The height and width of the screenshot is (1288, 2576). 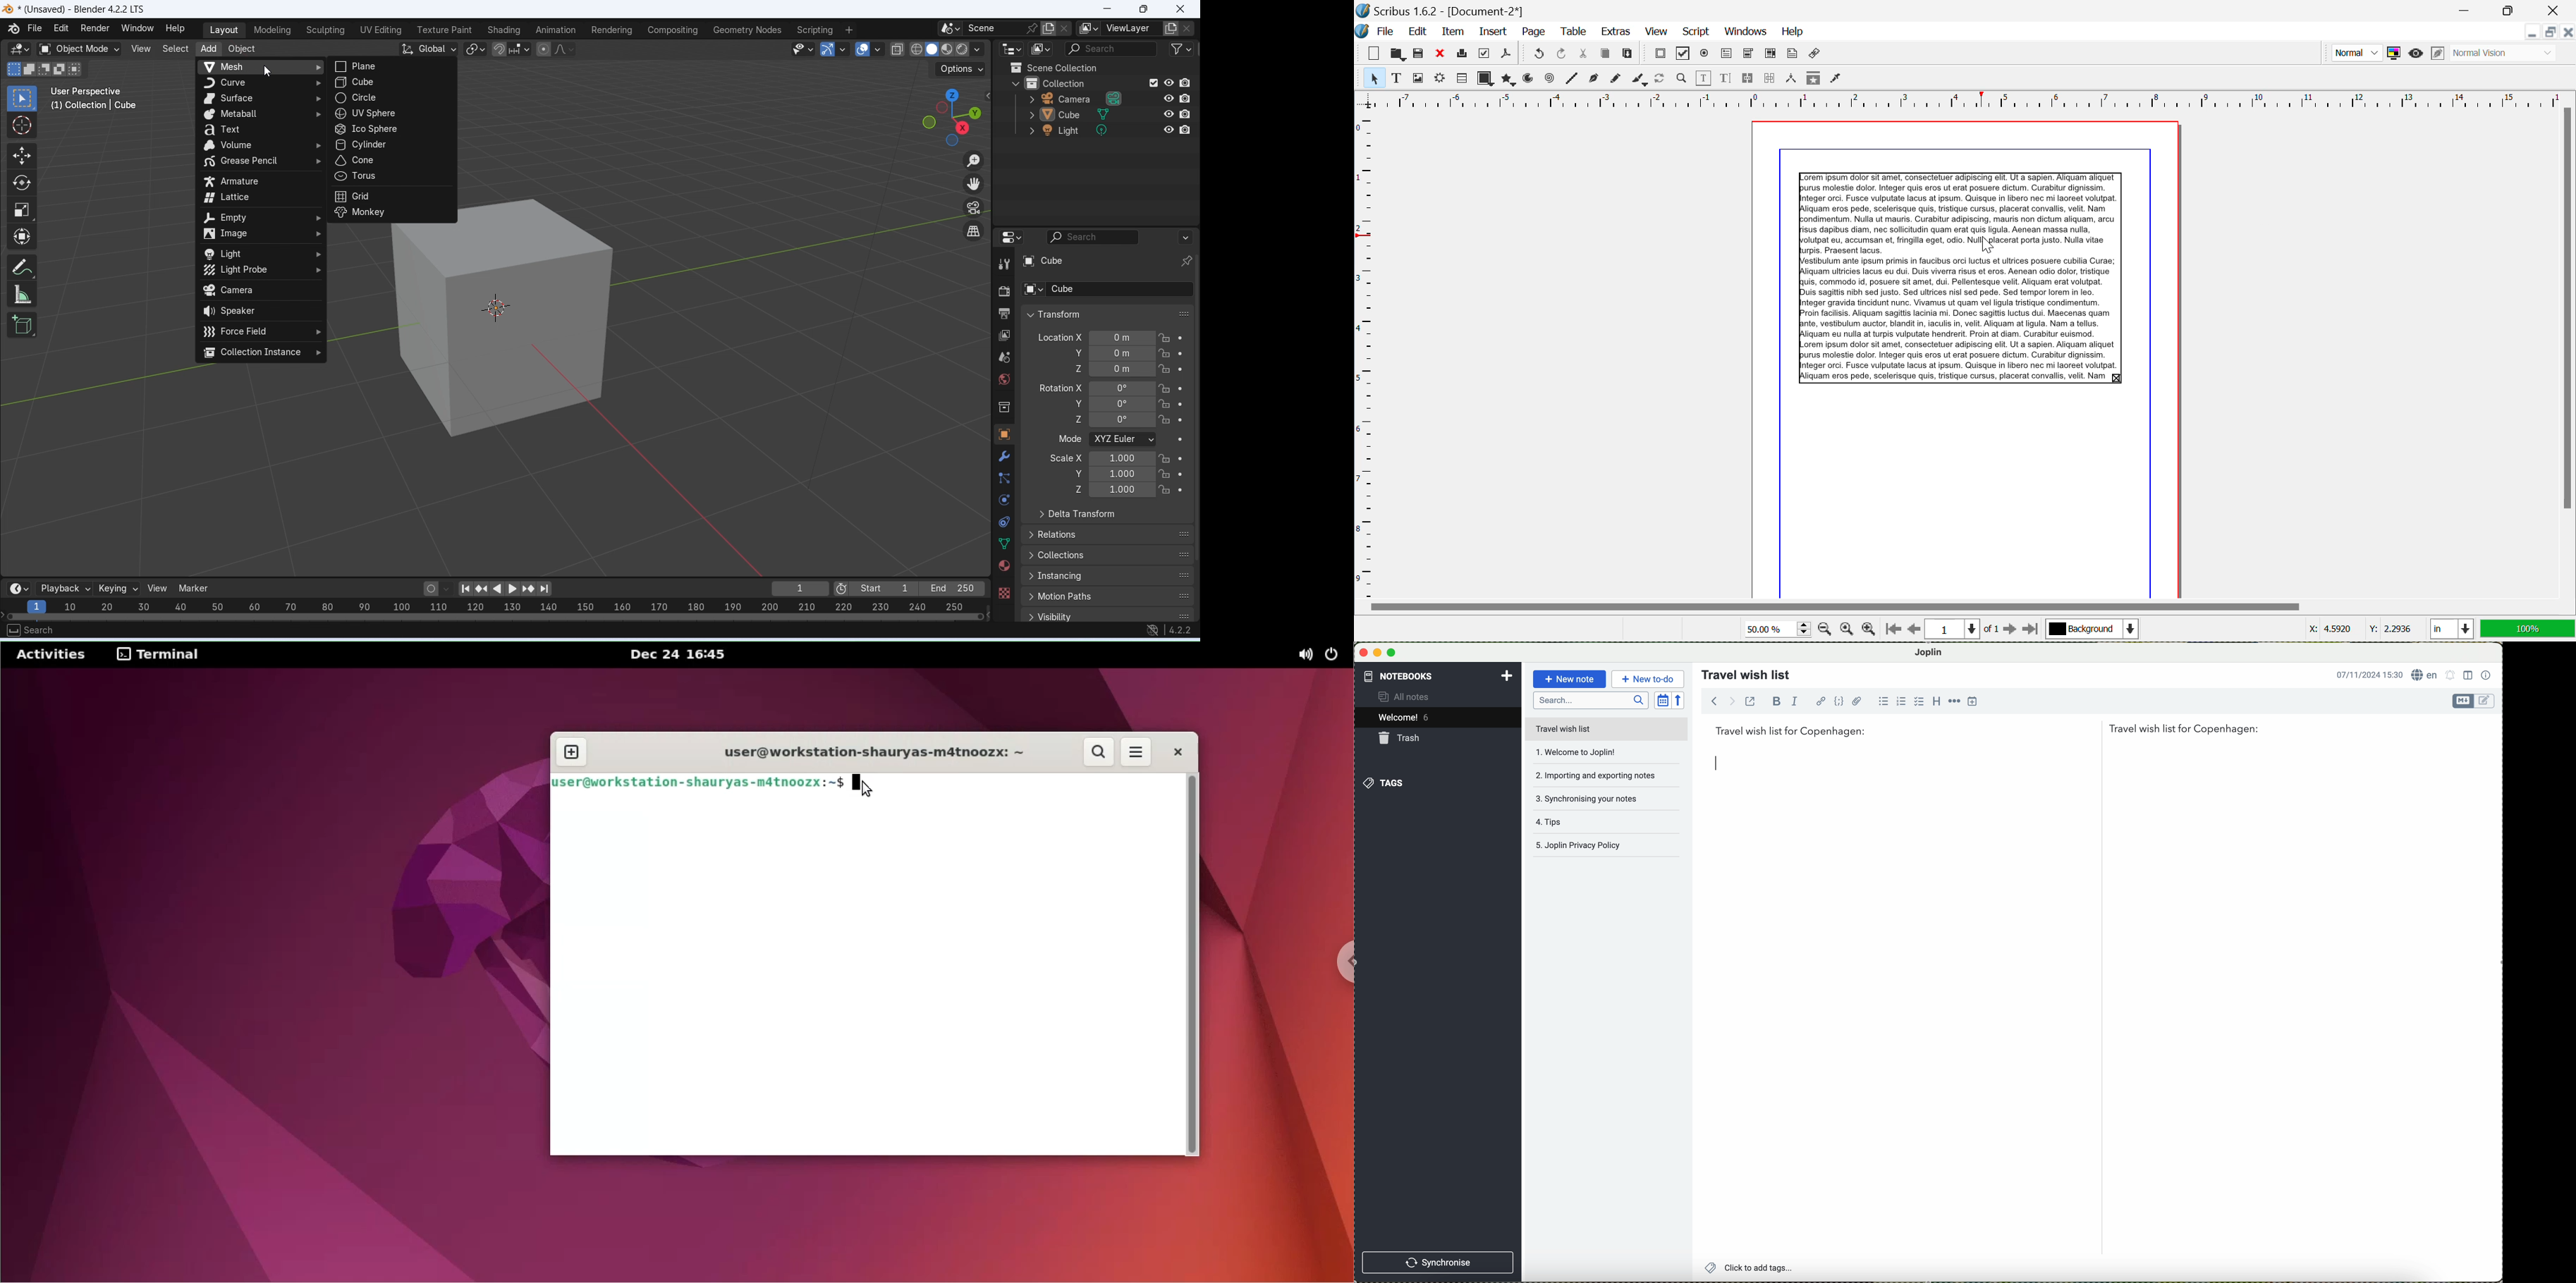 I want to click on Select box, so click(x=23, y=99).